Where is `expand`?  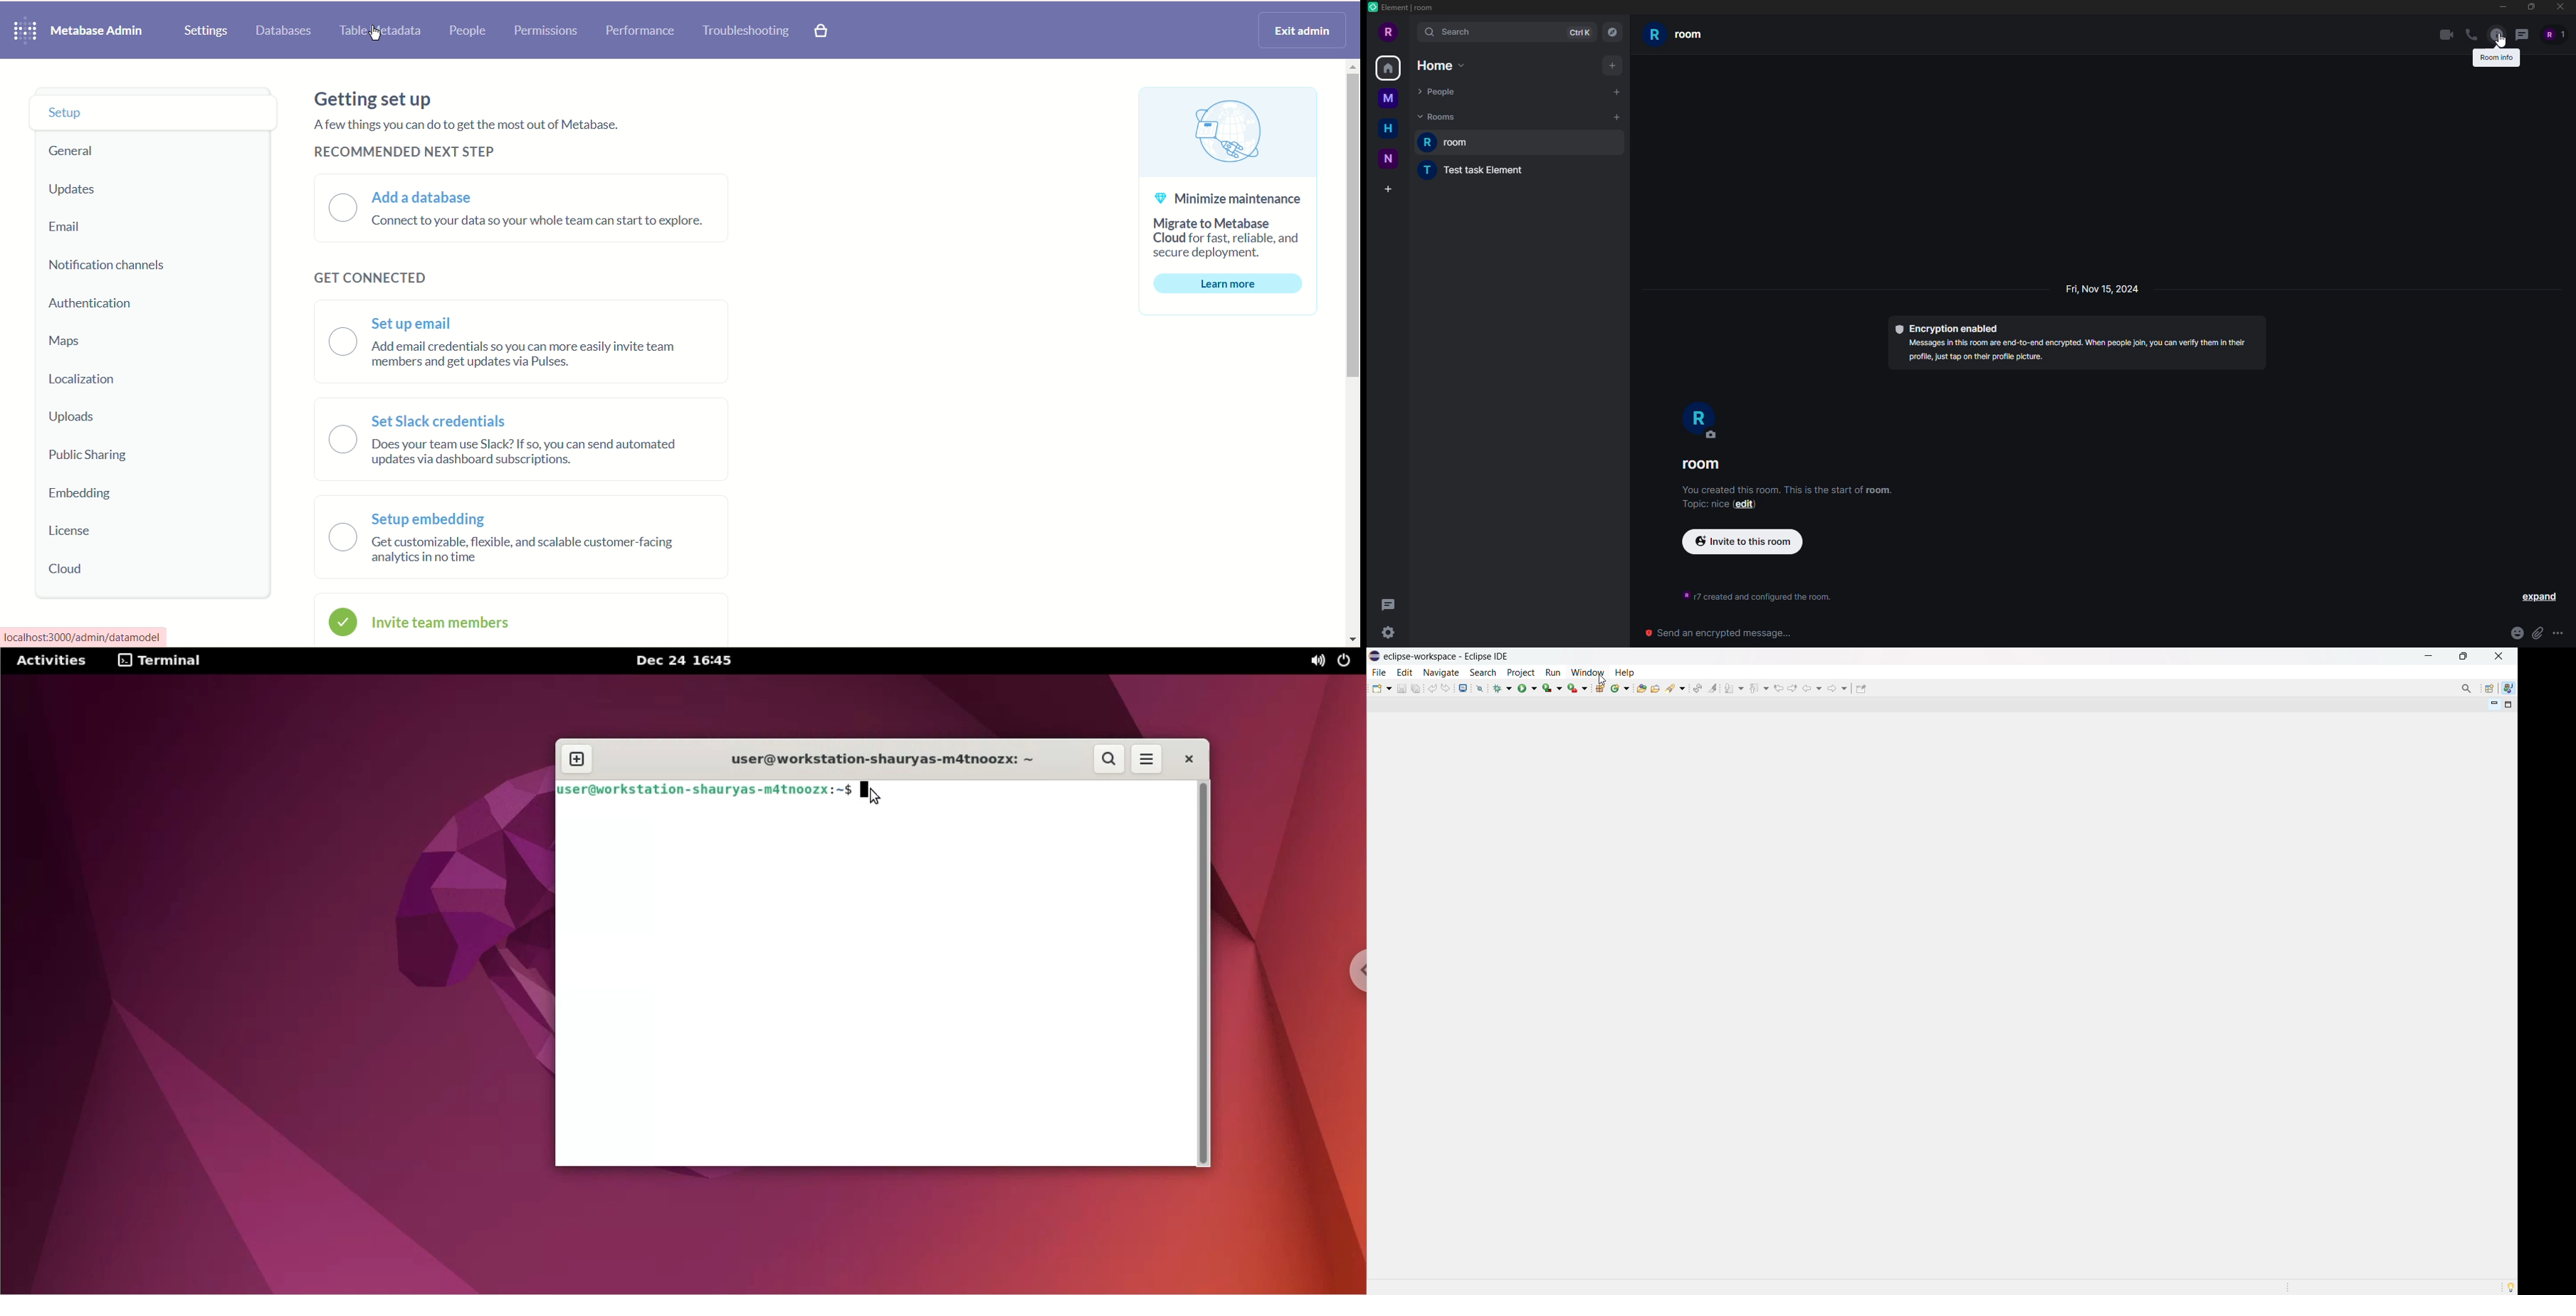 expand is located at coordinates (2537, 600).